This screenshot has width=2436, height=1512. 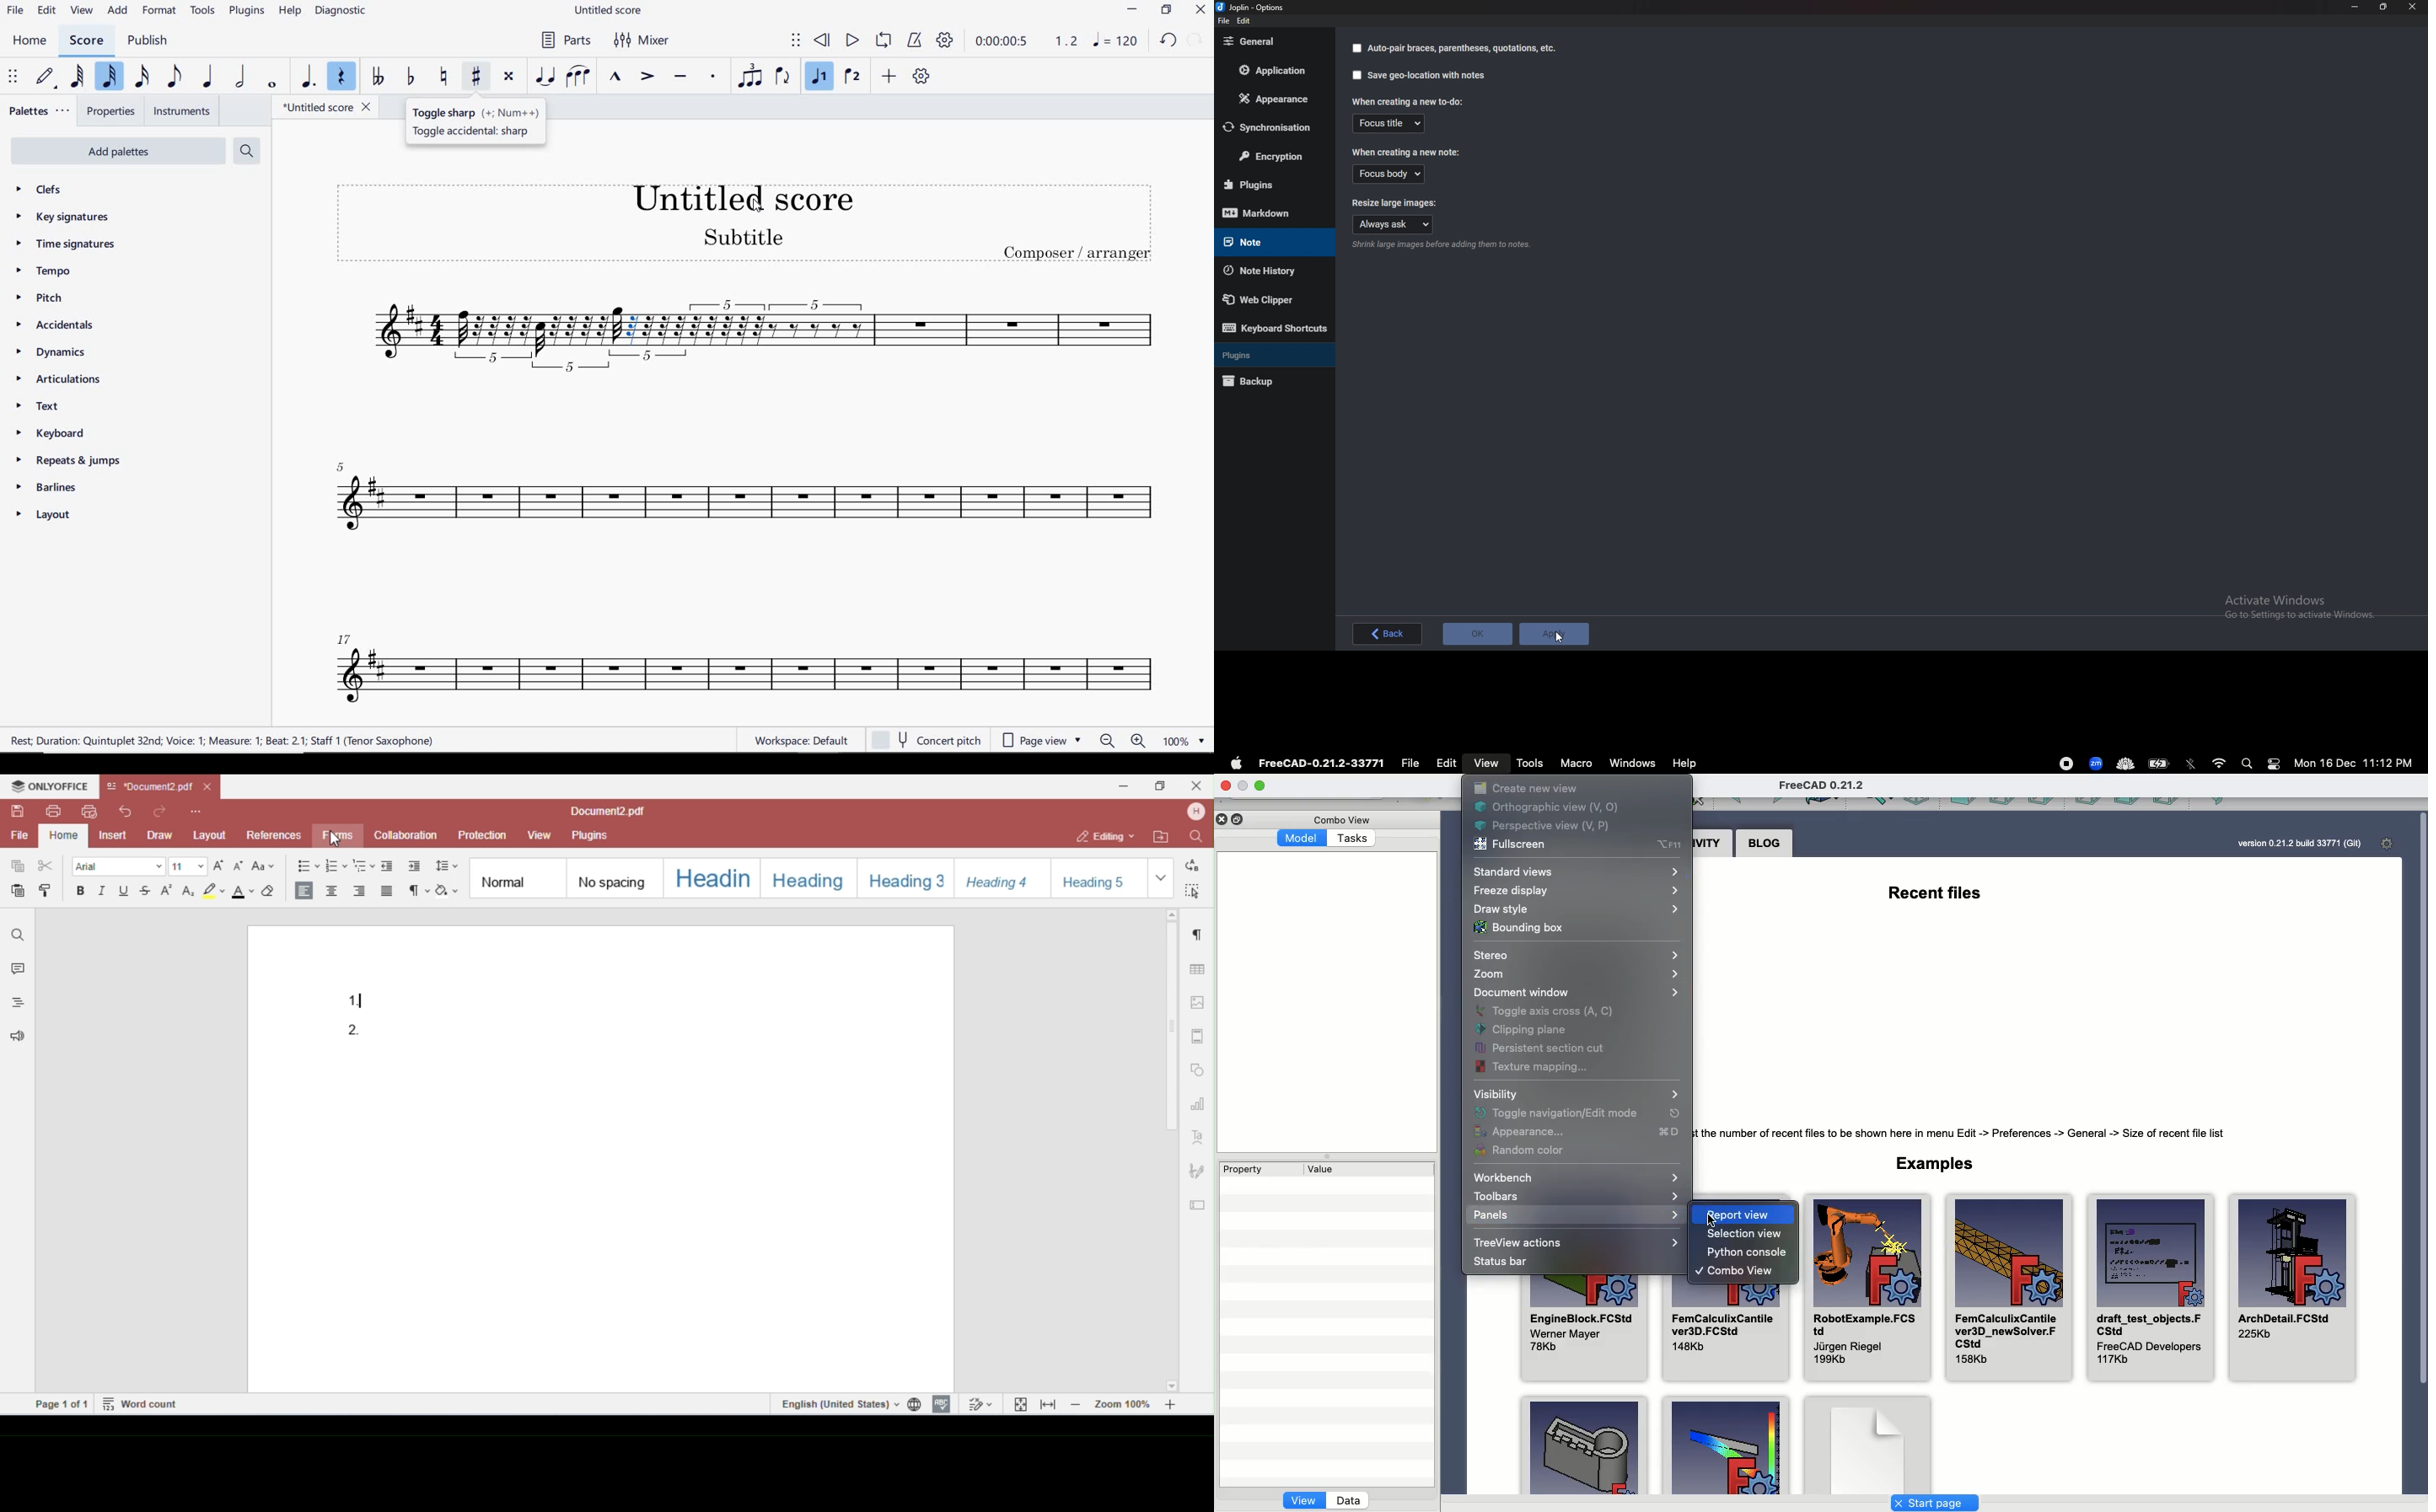 What do you see at coordinates (804, 740) in the screenshot?
I see `WORKSPACE: DEFAULT` at bounding box center [804, 740].